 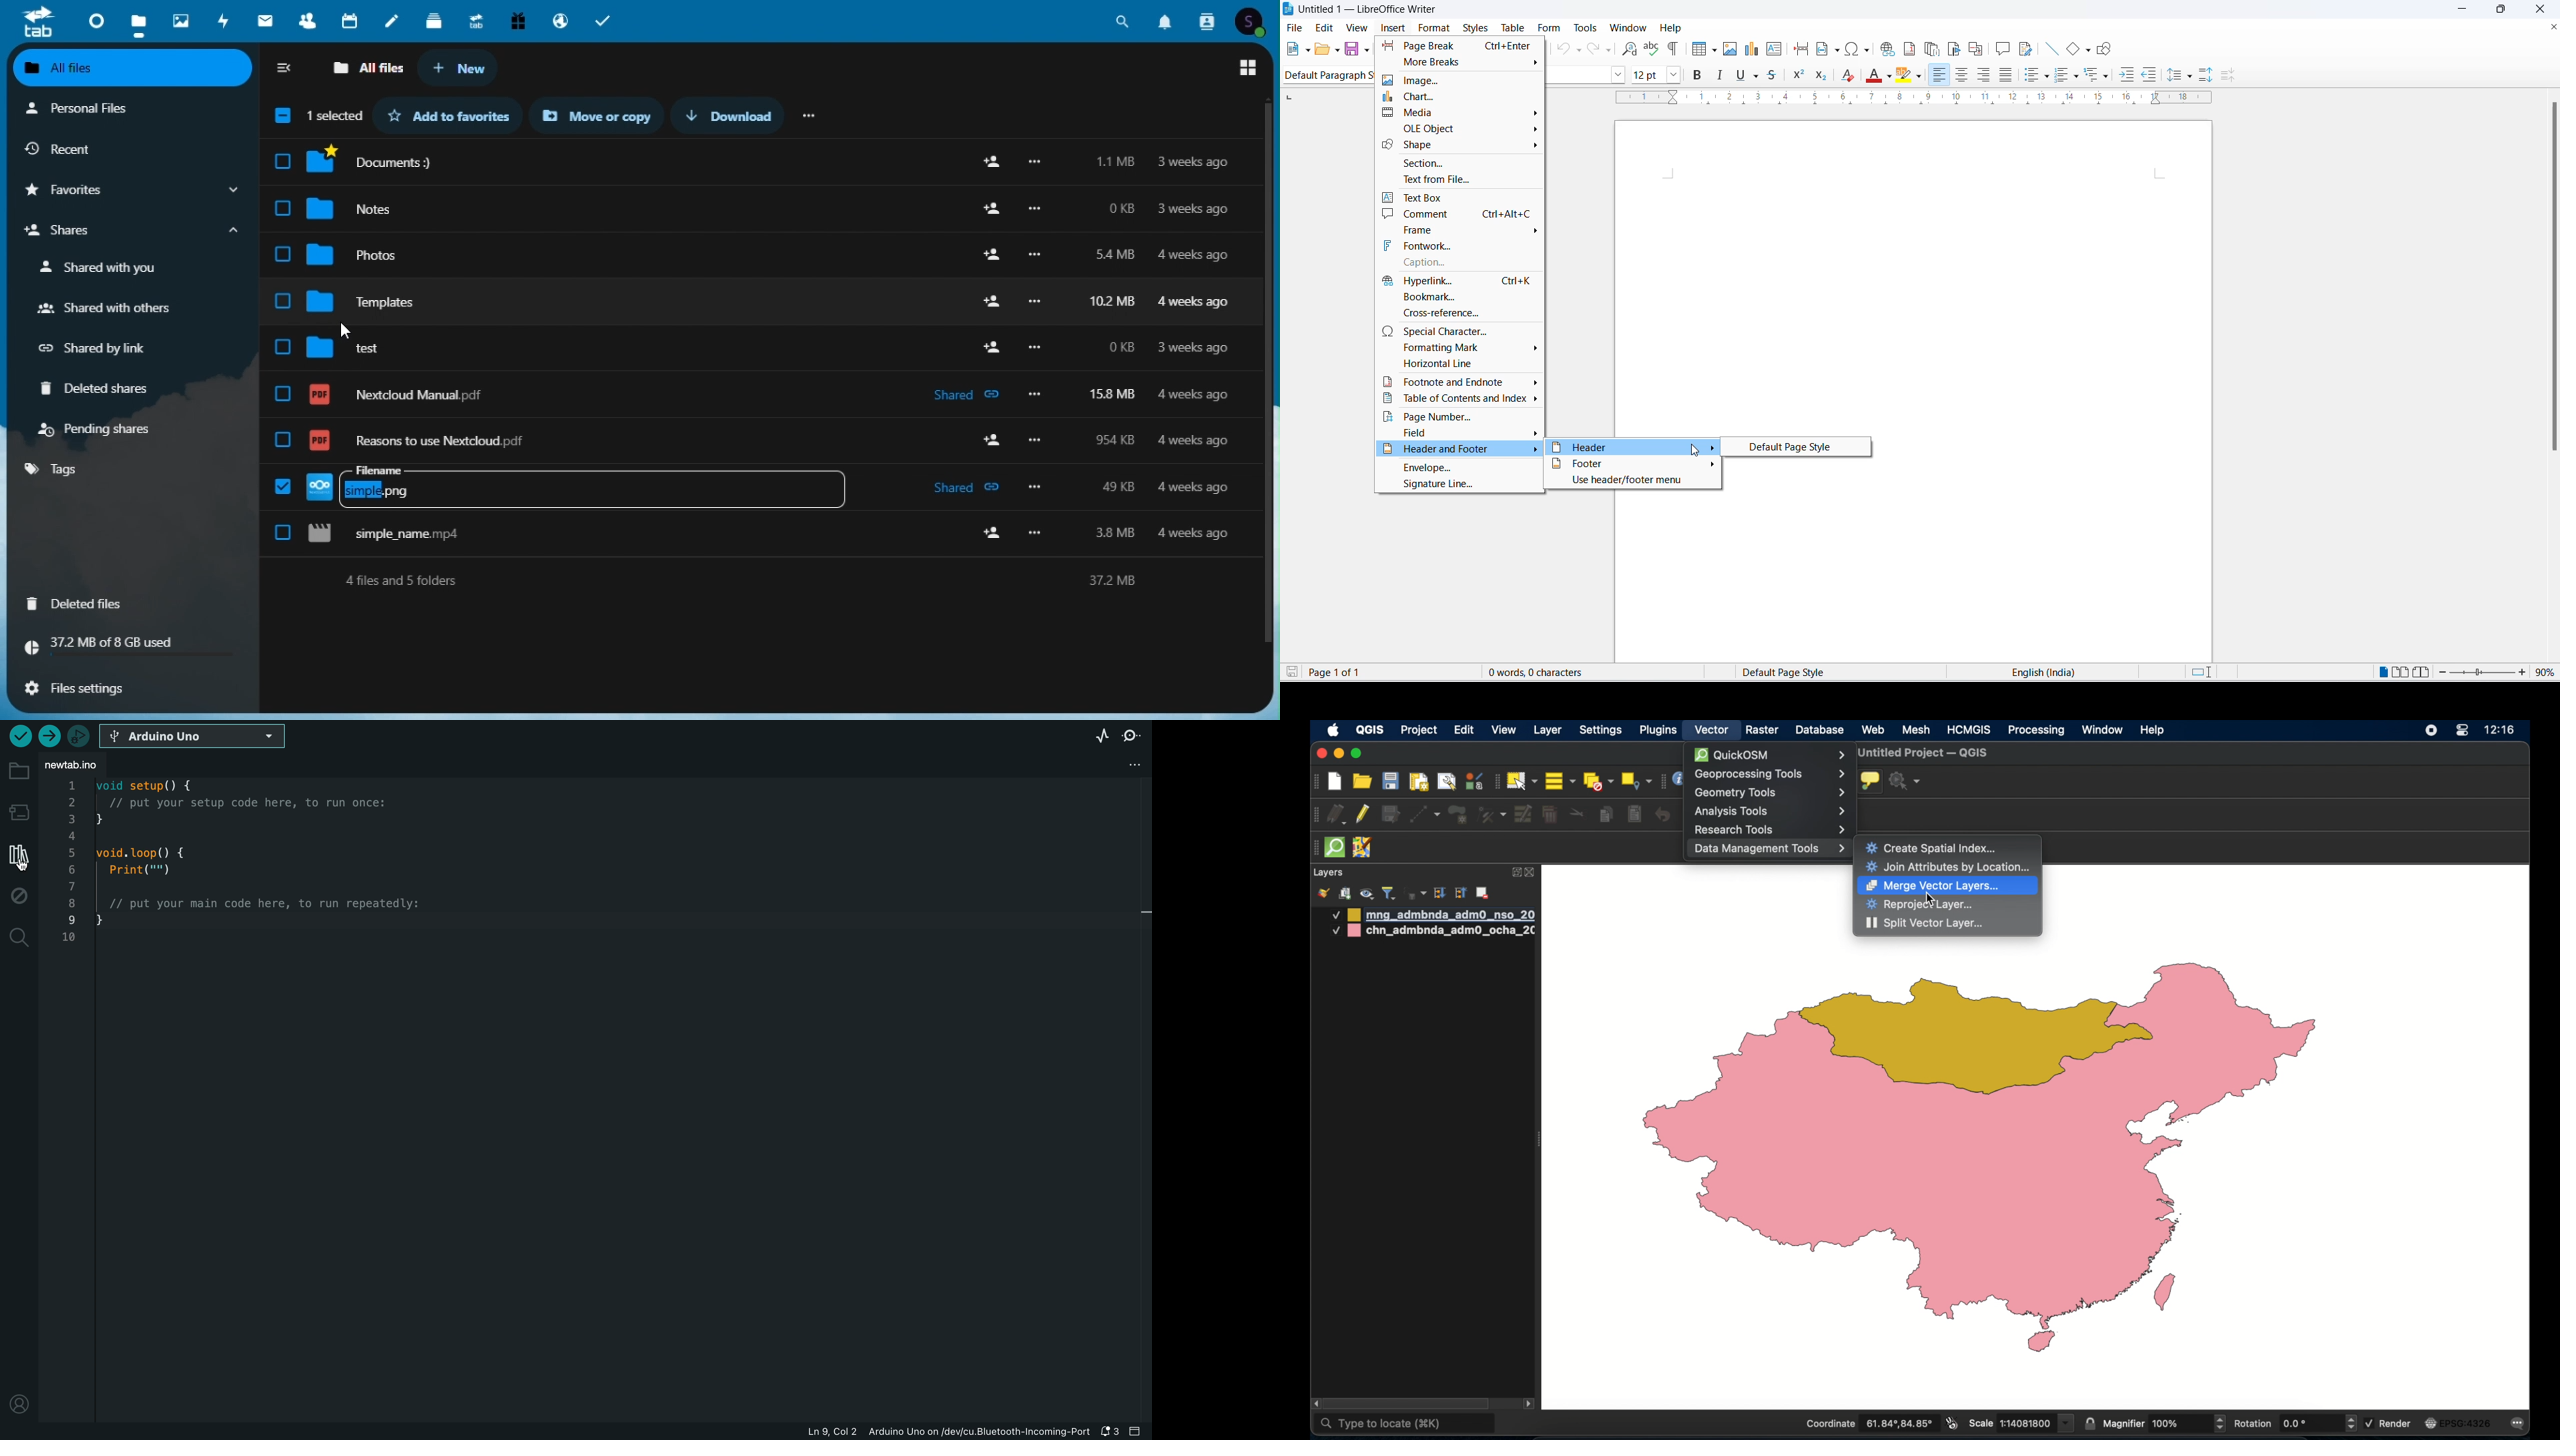 I want to click on recent, so click(x=129, y=149).